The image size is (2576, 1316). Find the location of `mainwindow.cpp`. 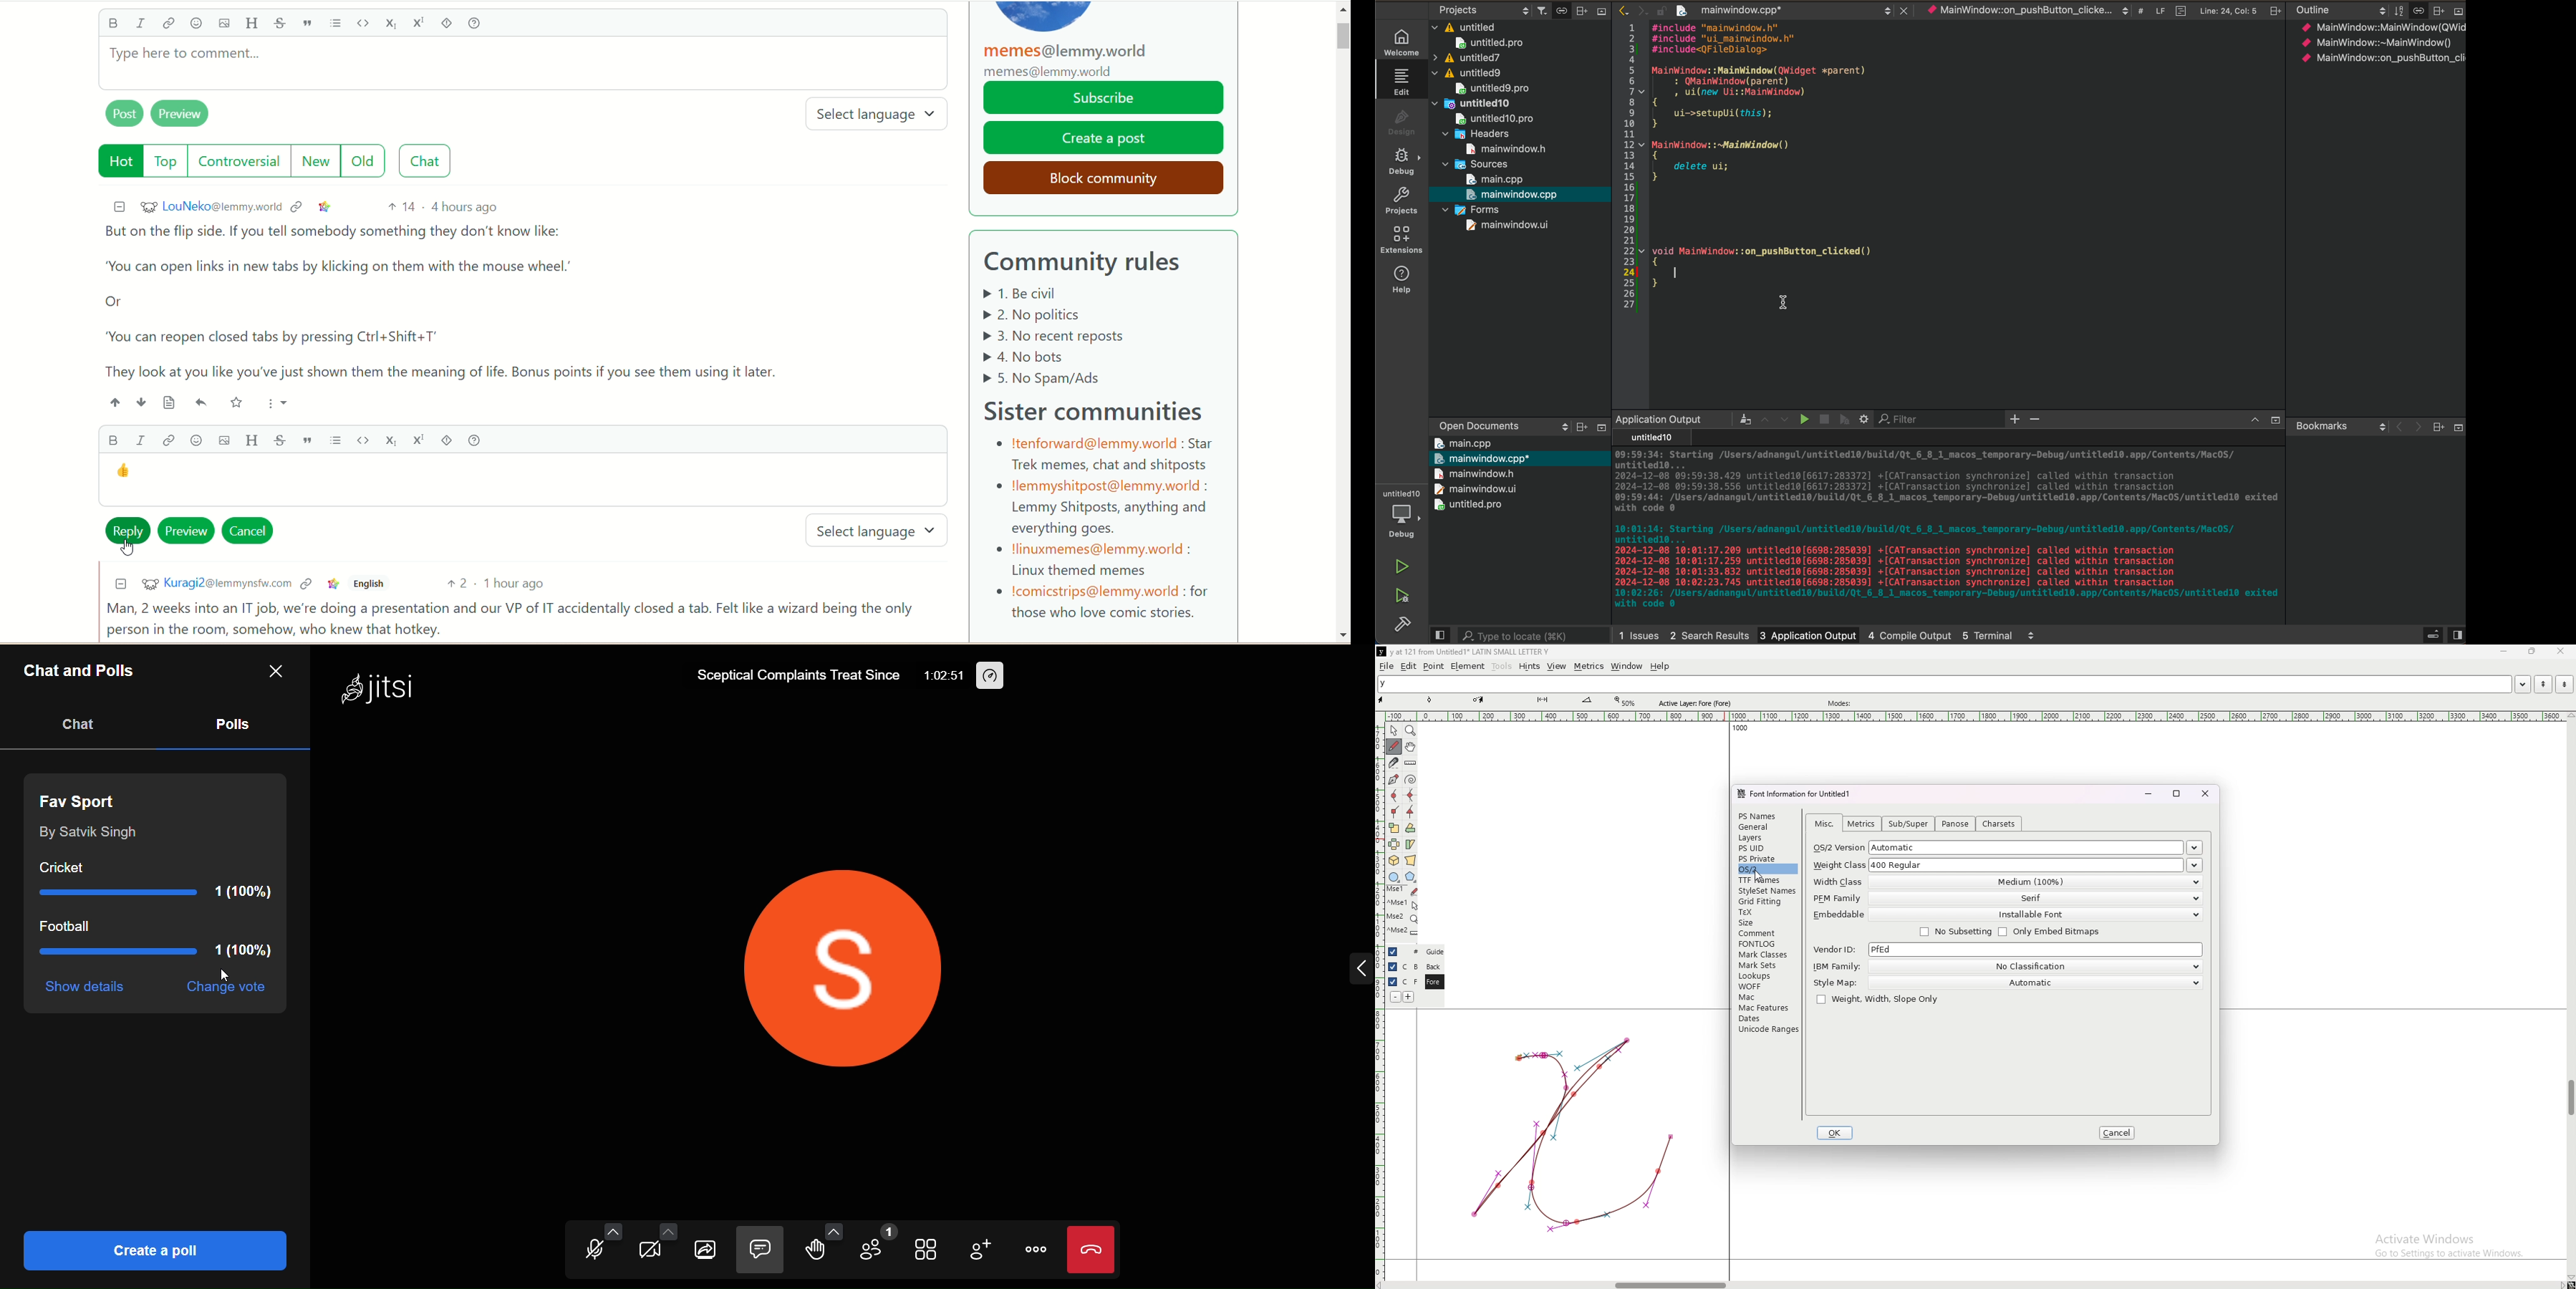

mainwindow.cpp is located at coordinates (1729, 11).